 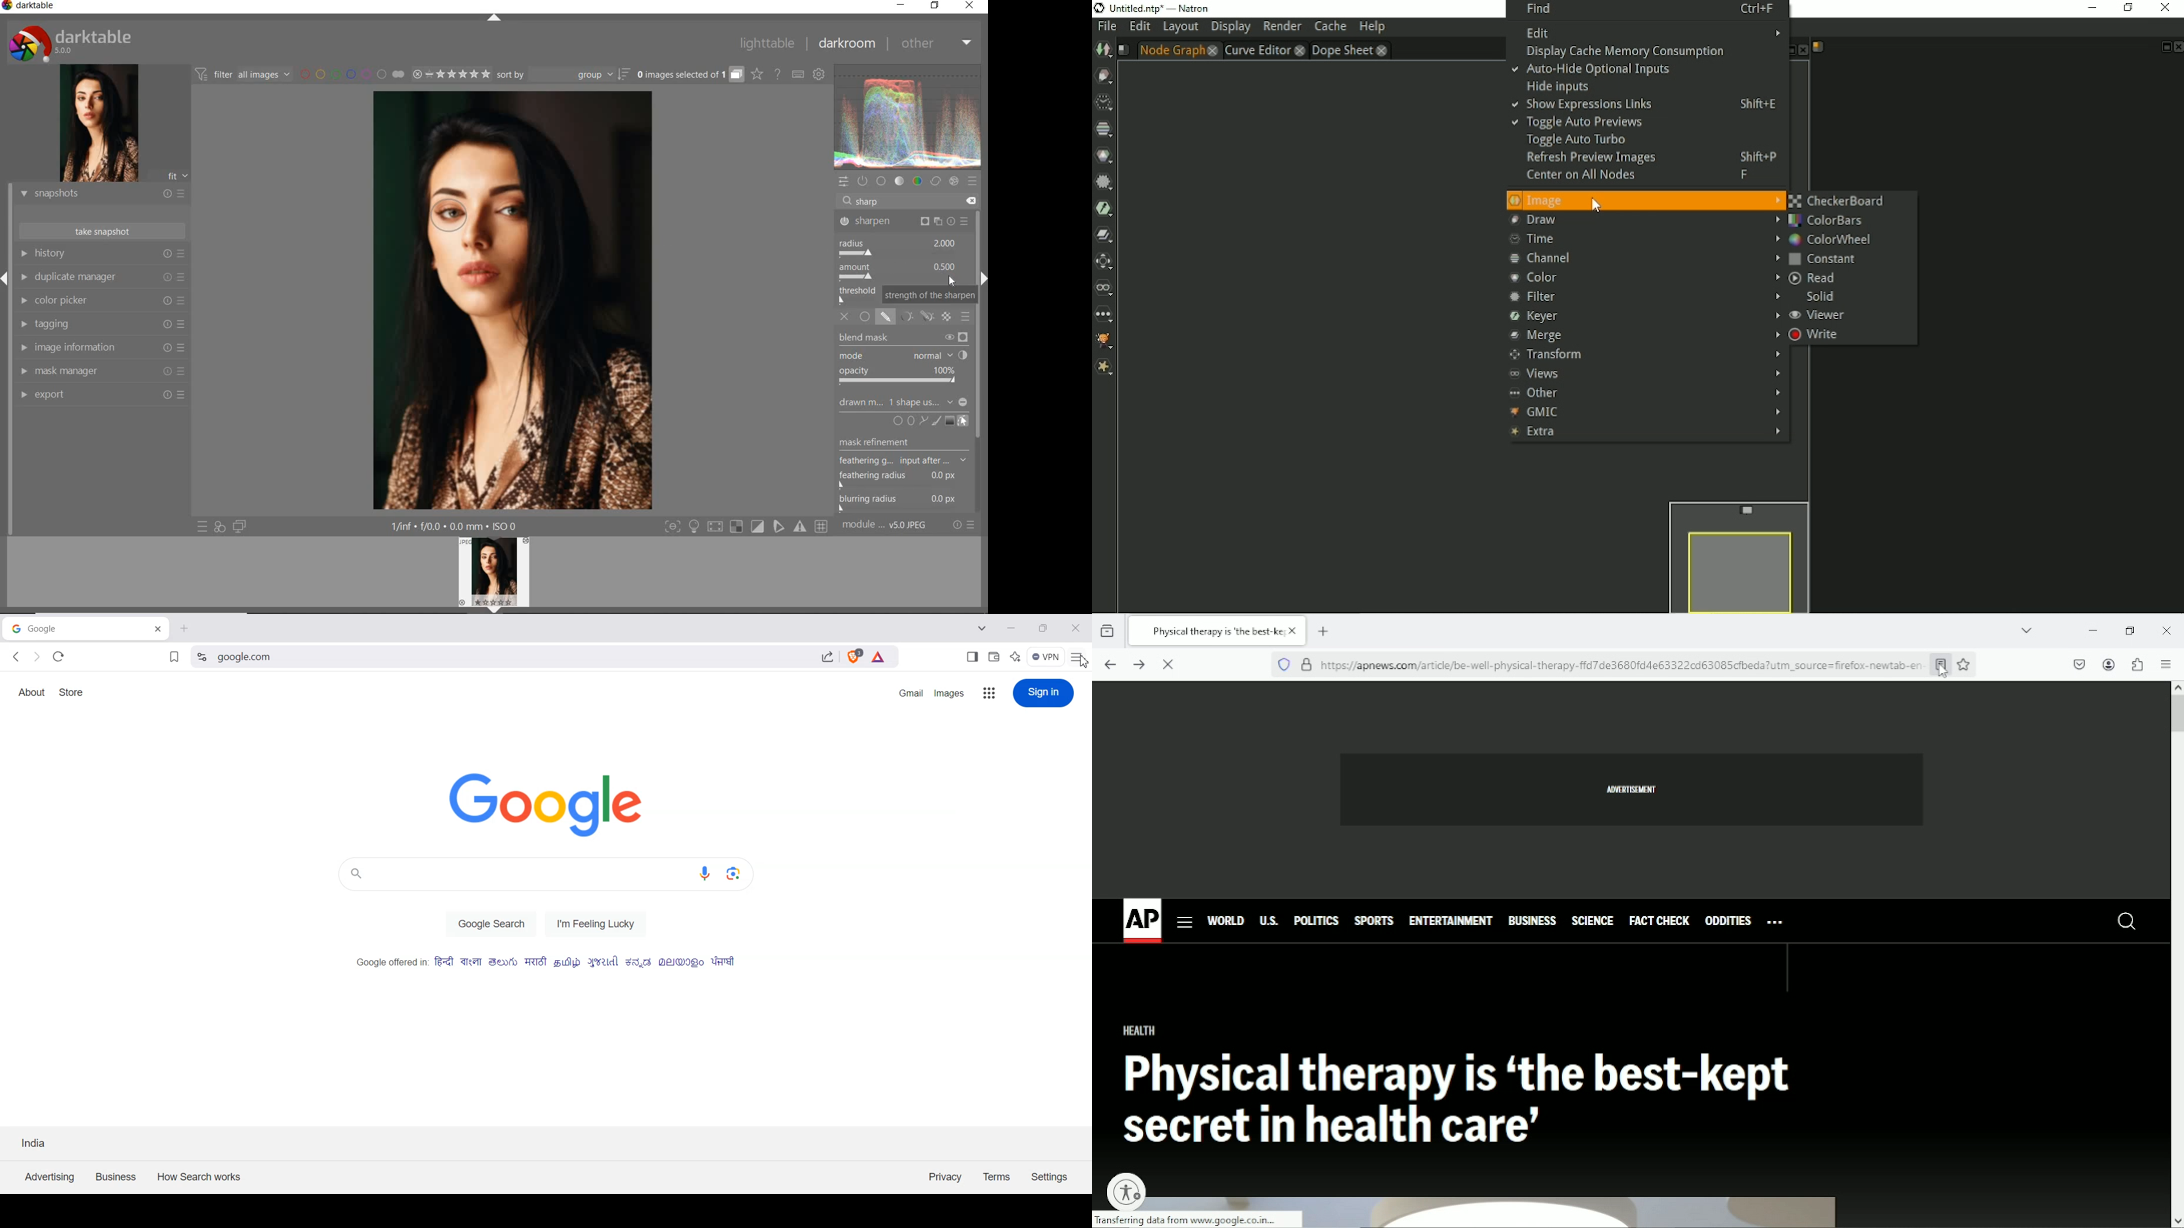 What do you see at coordinates (70, 43) in the screenshot?
I see `Darktable 5.0.0` at bounding box center [70, 43].